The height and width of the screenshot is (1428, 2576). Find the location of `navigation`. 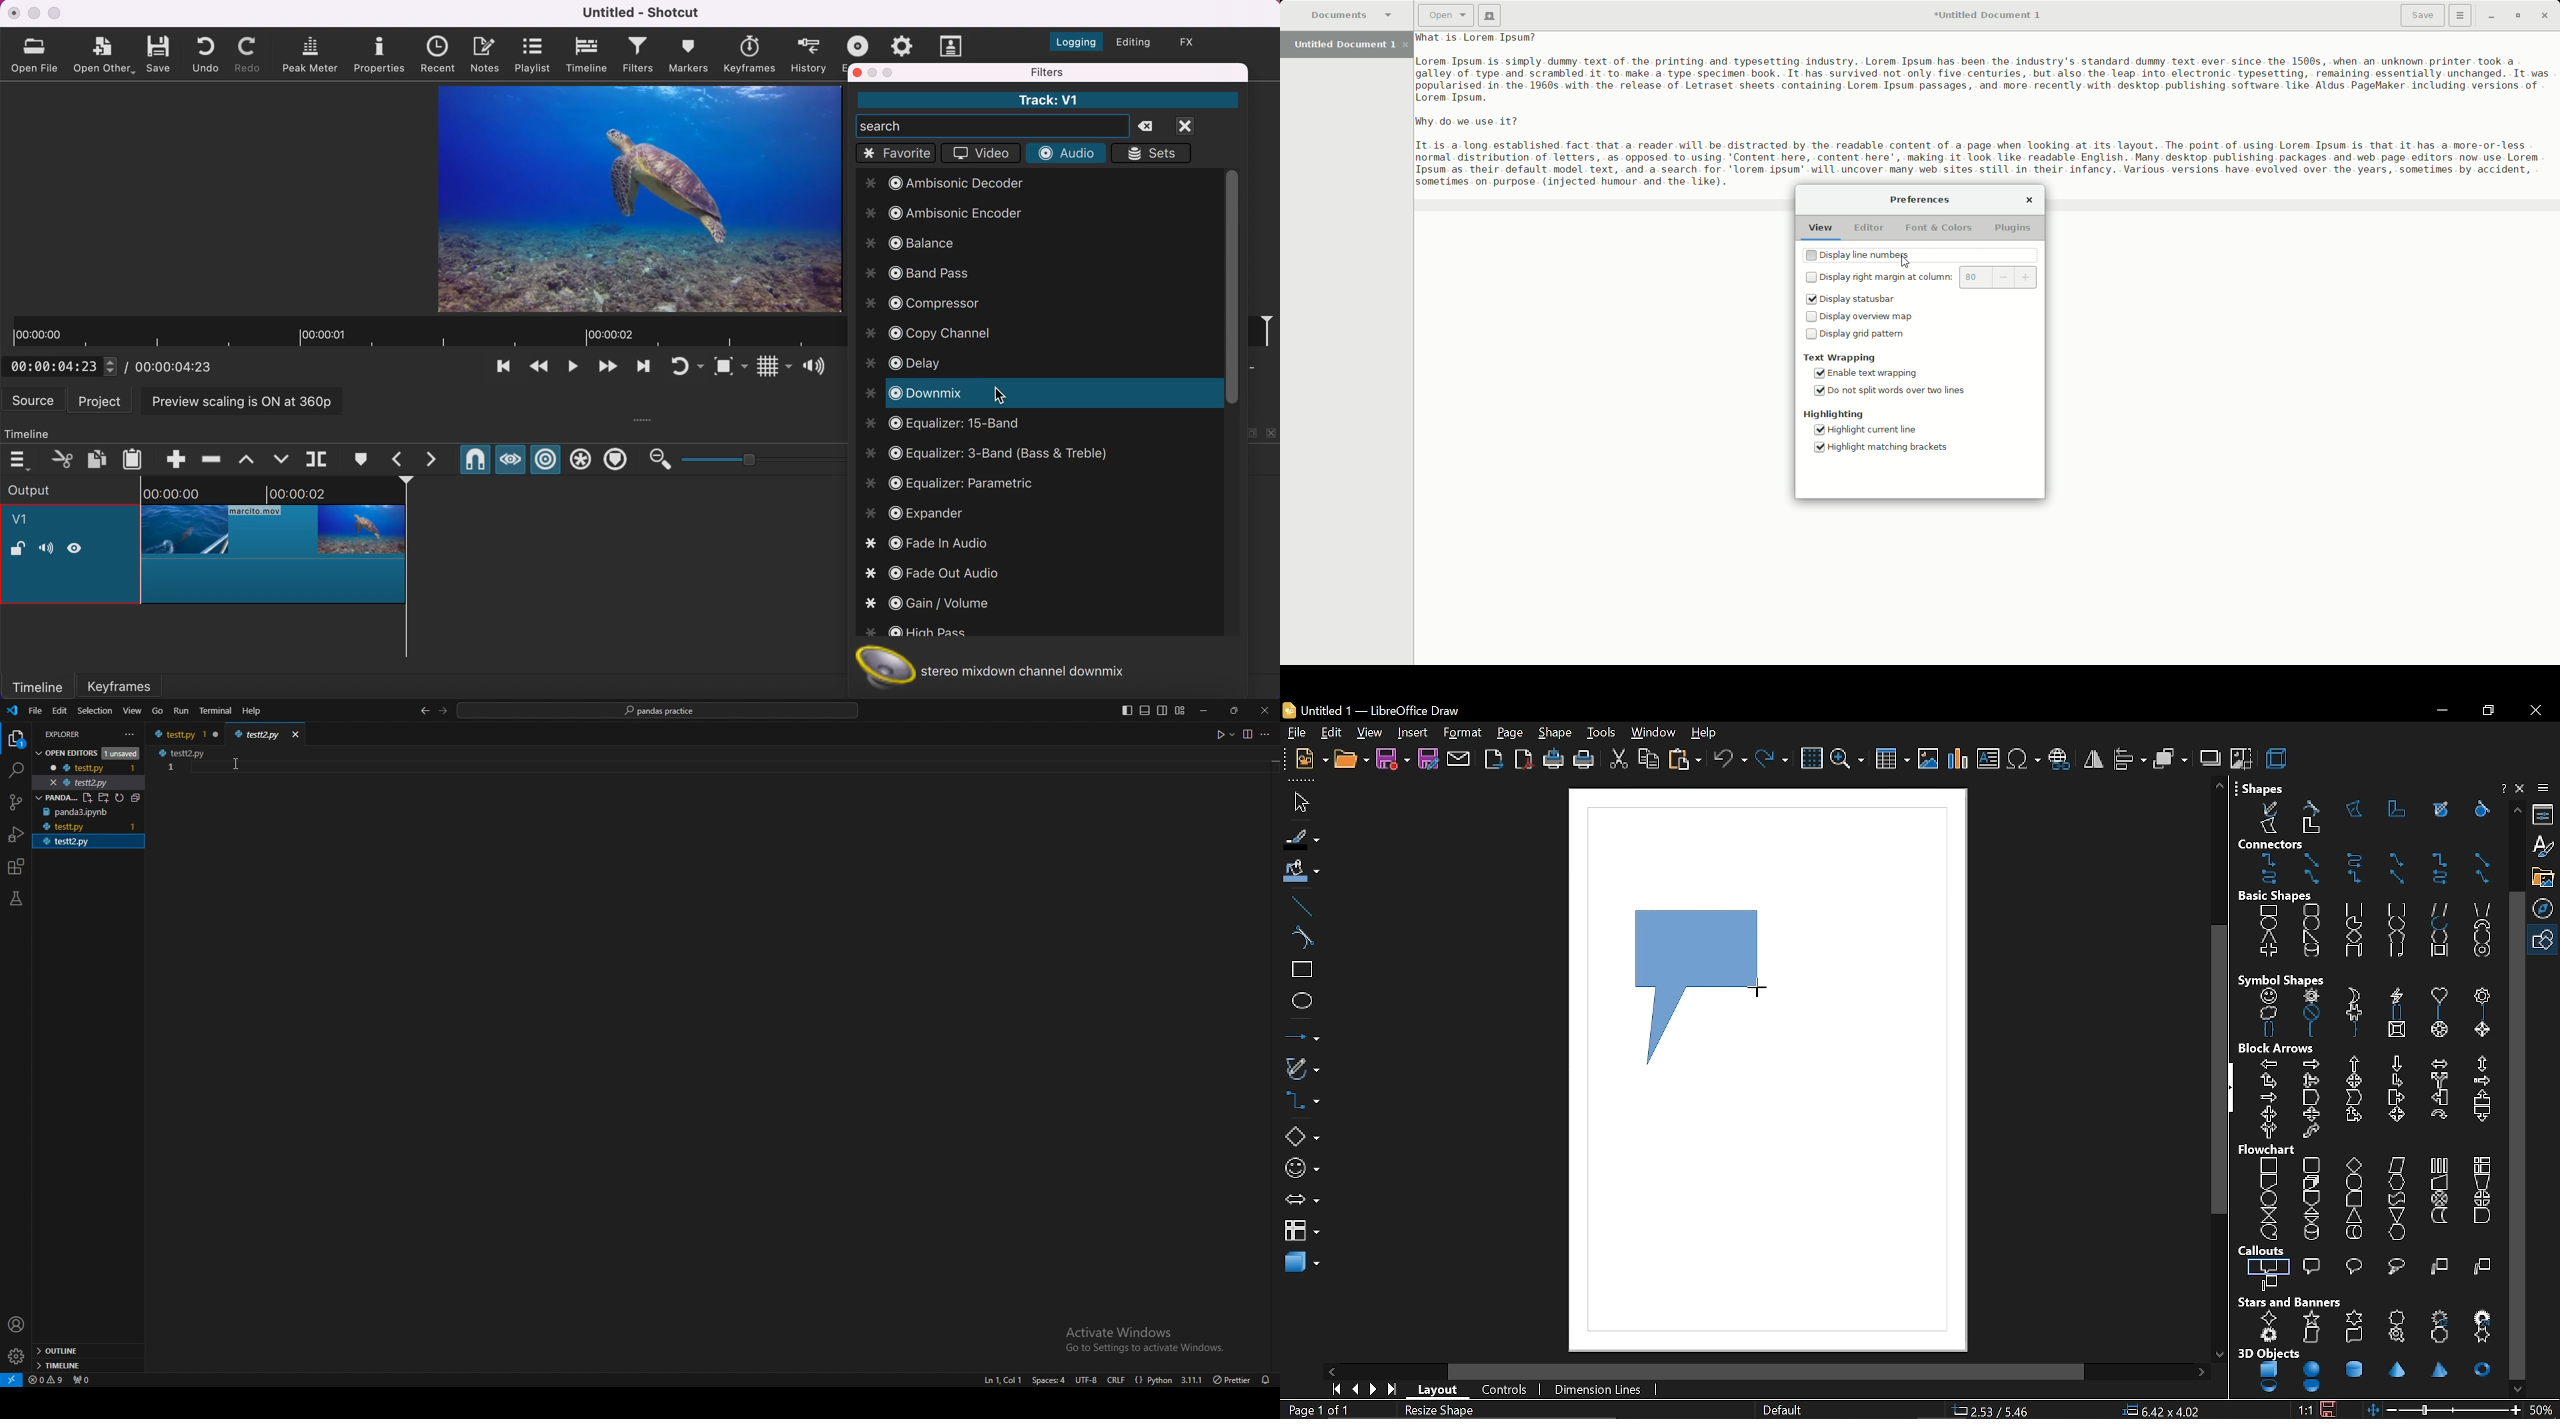

navigation is located at coordinates (2546, 907).